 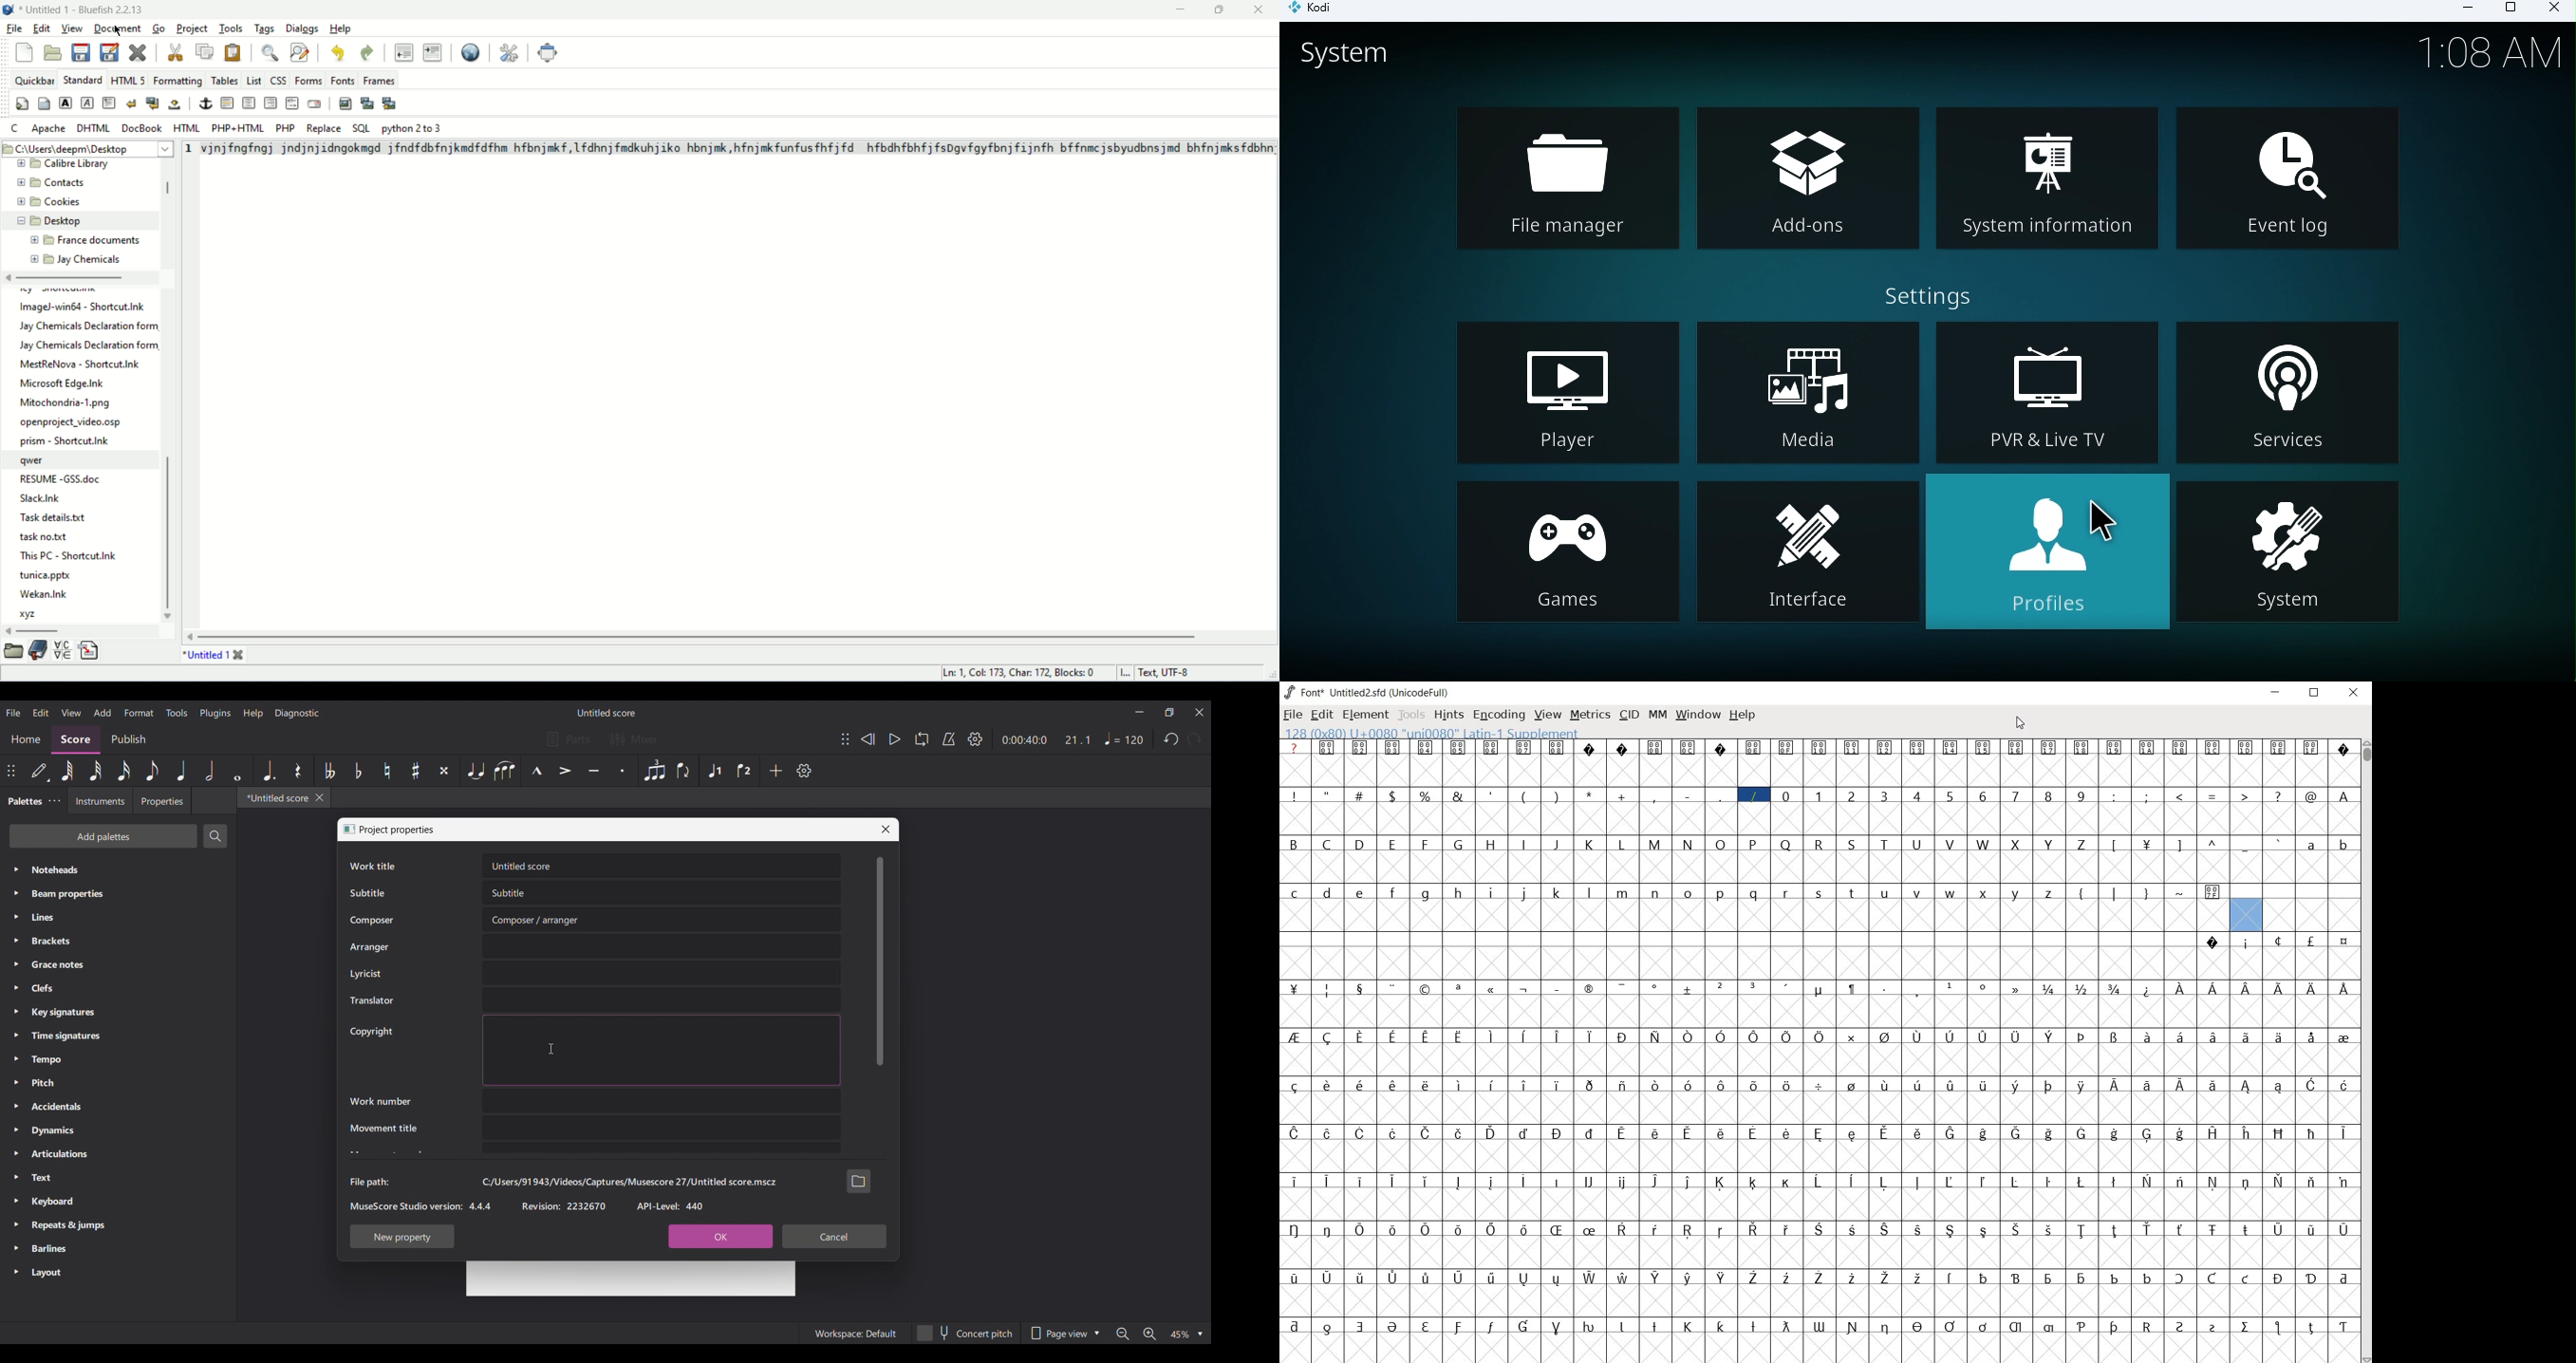 I want to click on RESTORE, so click(x=2317, y=694).